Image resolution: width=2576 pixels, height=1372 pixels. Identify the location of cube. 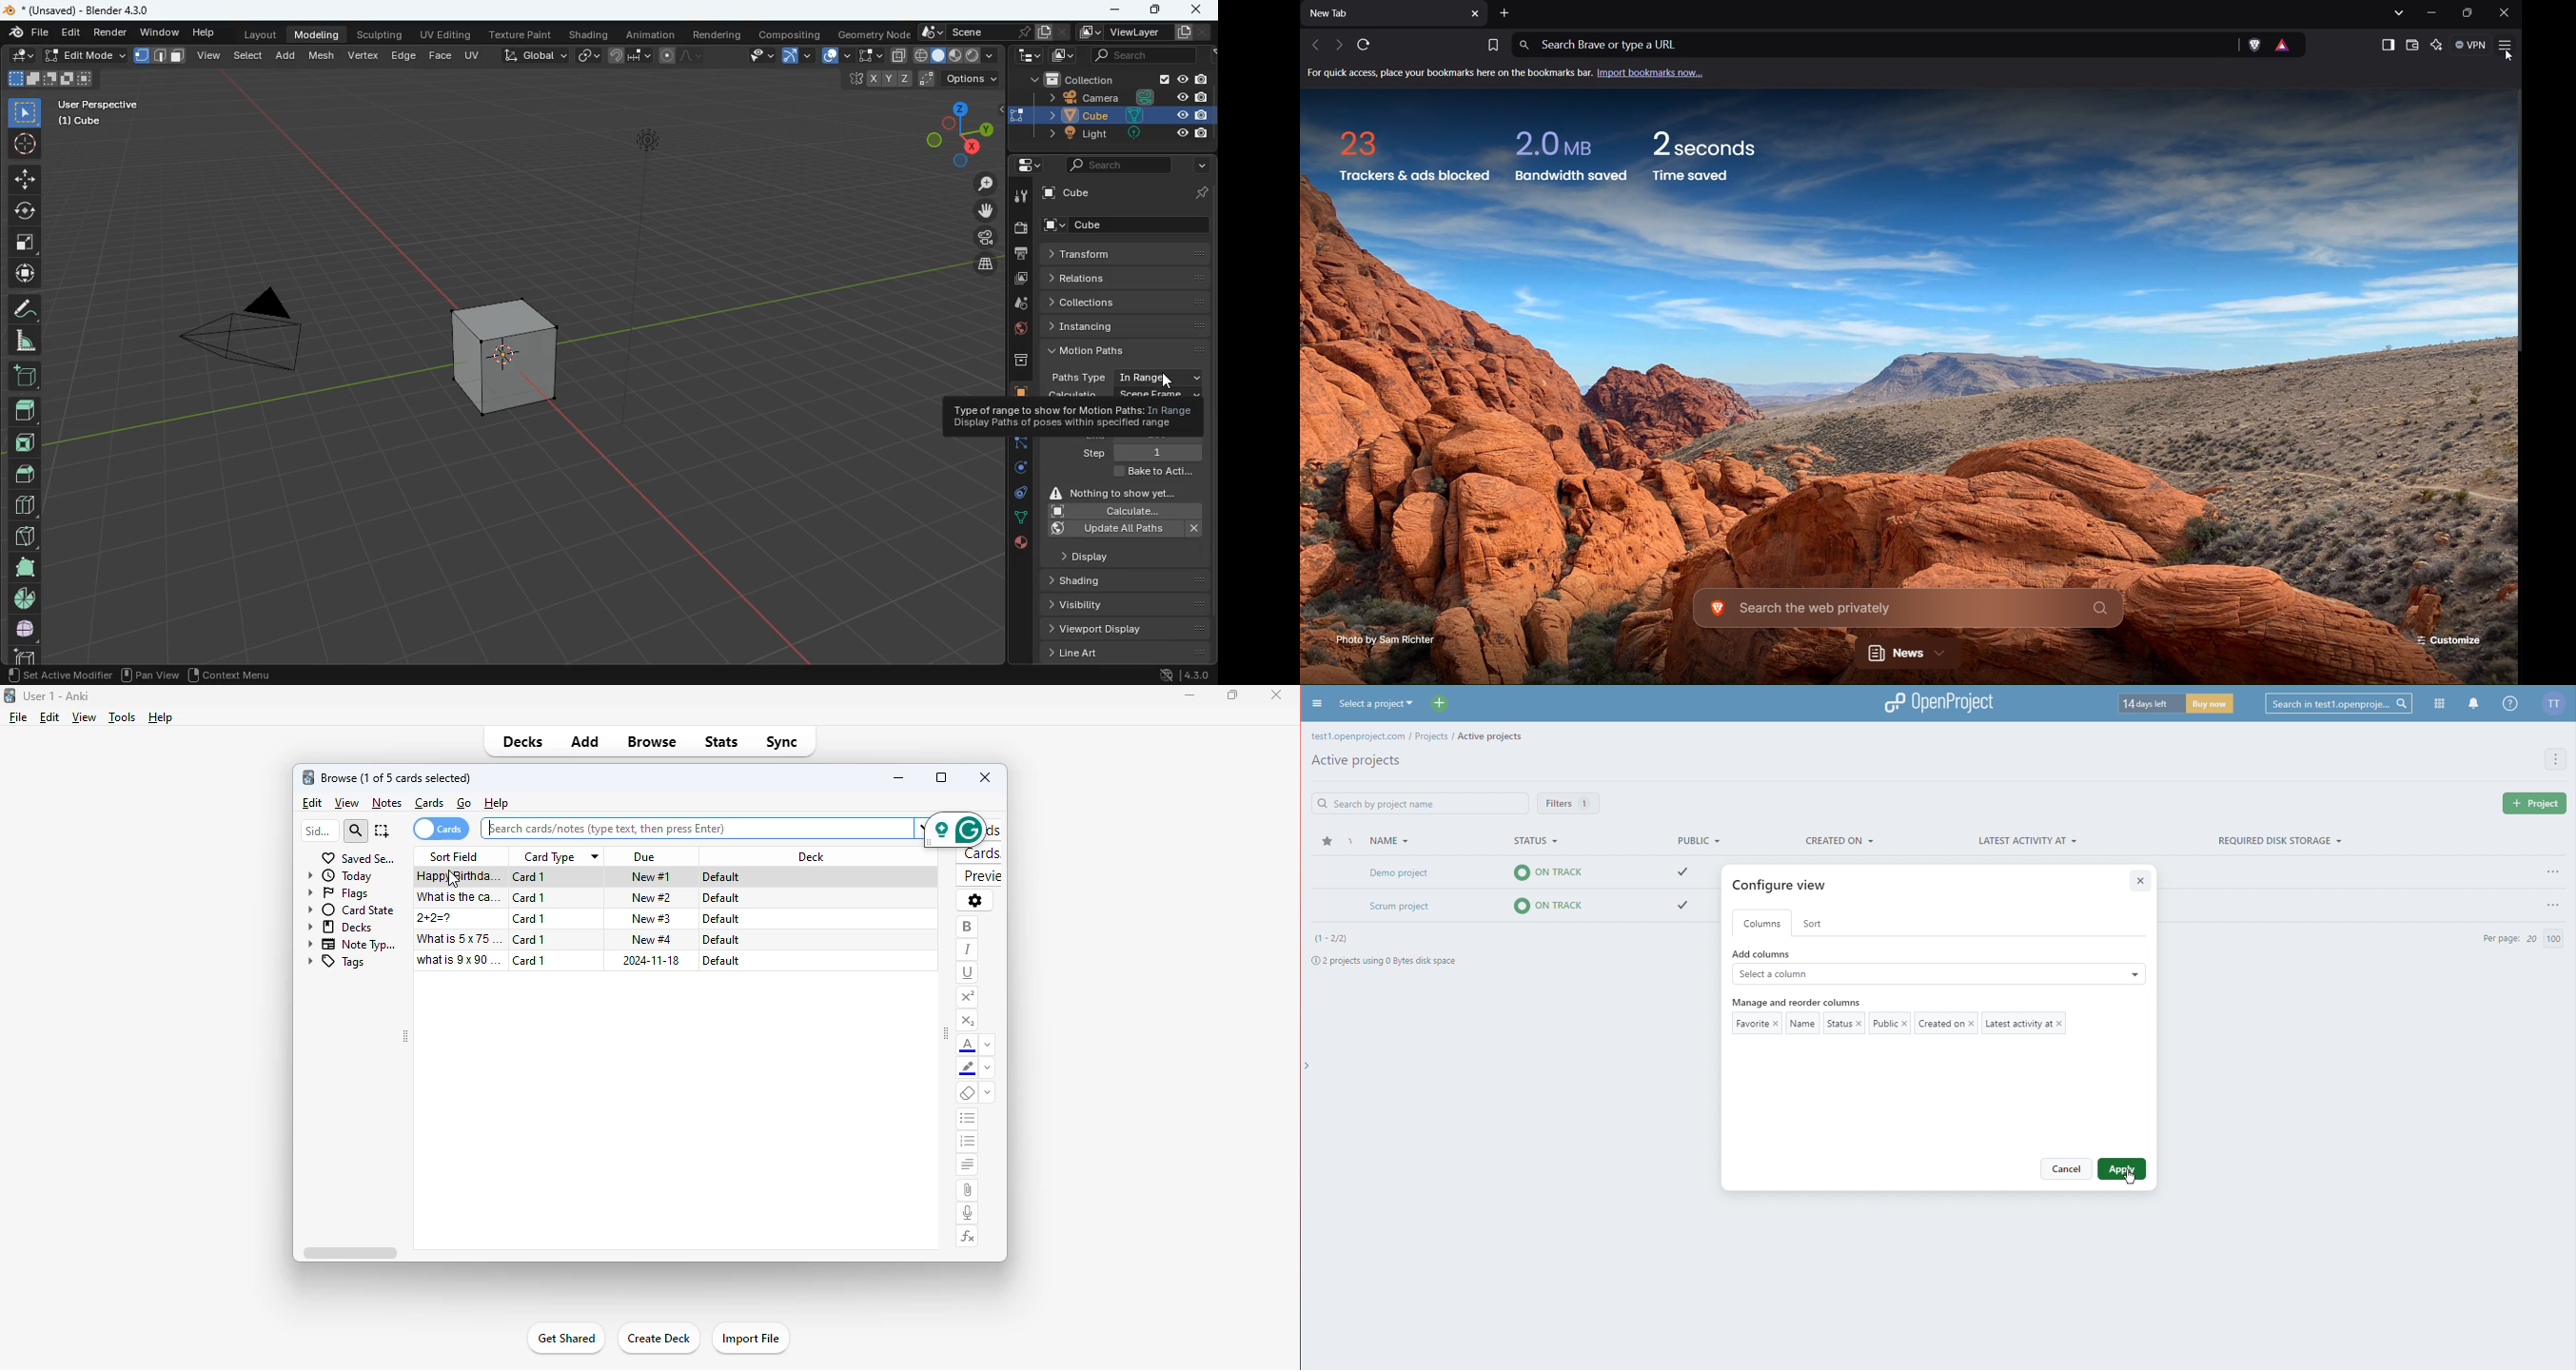
(502, 351).